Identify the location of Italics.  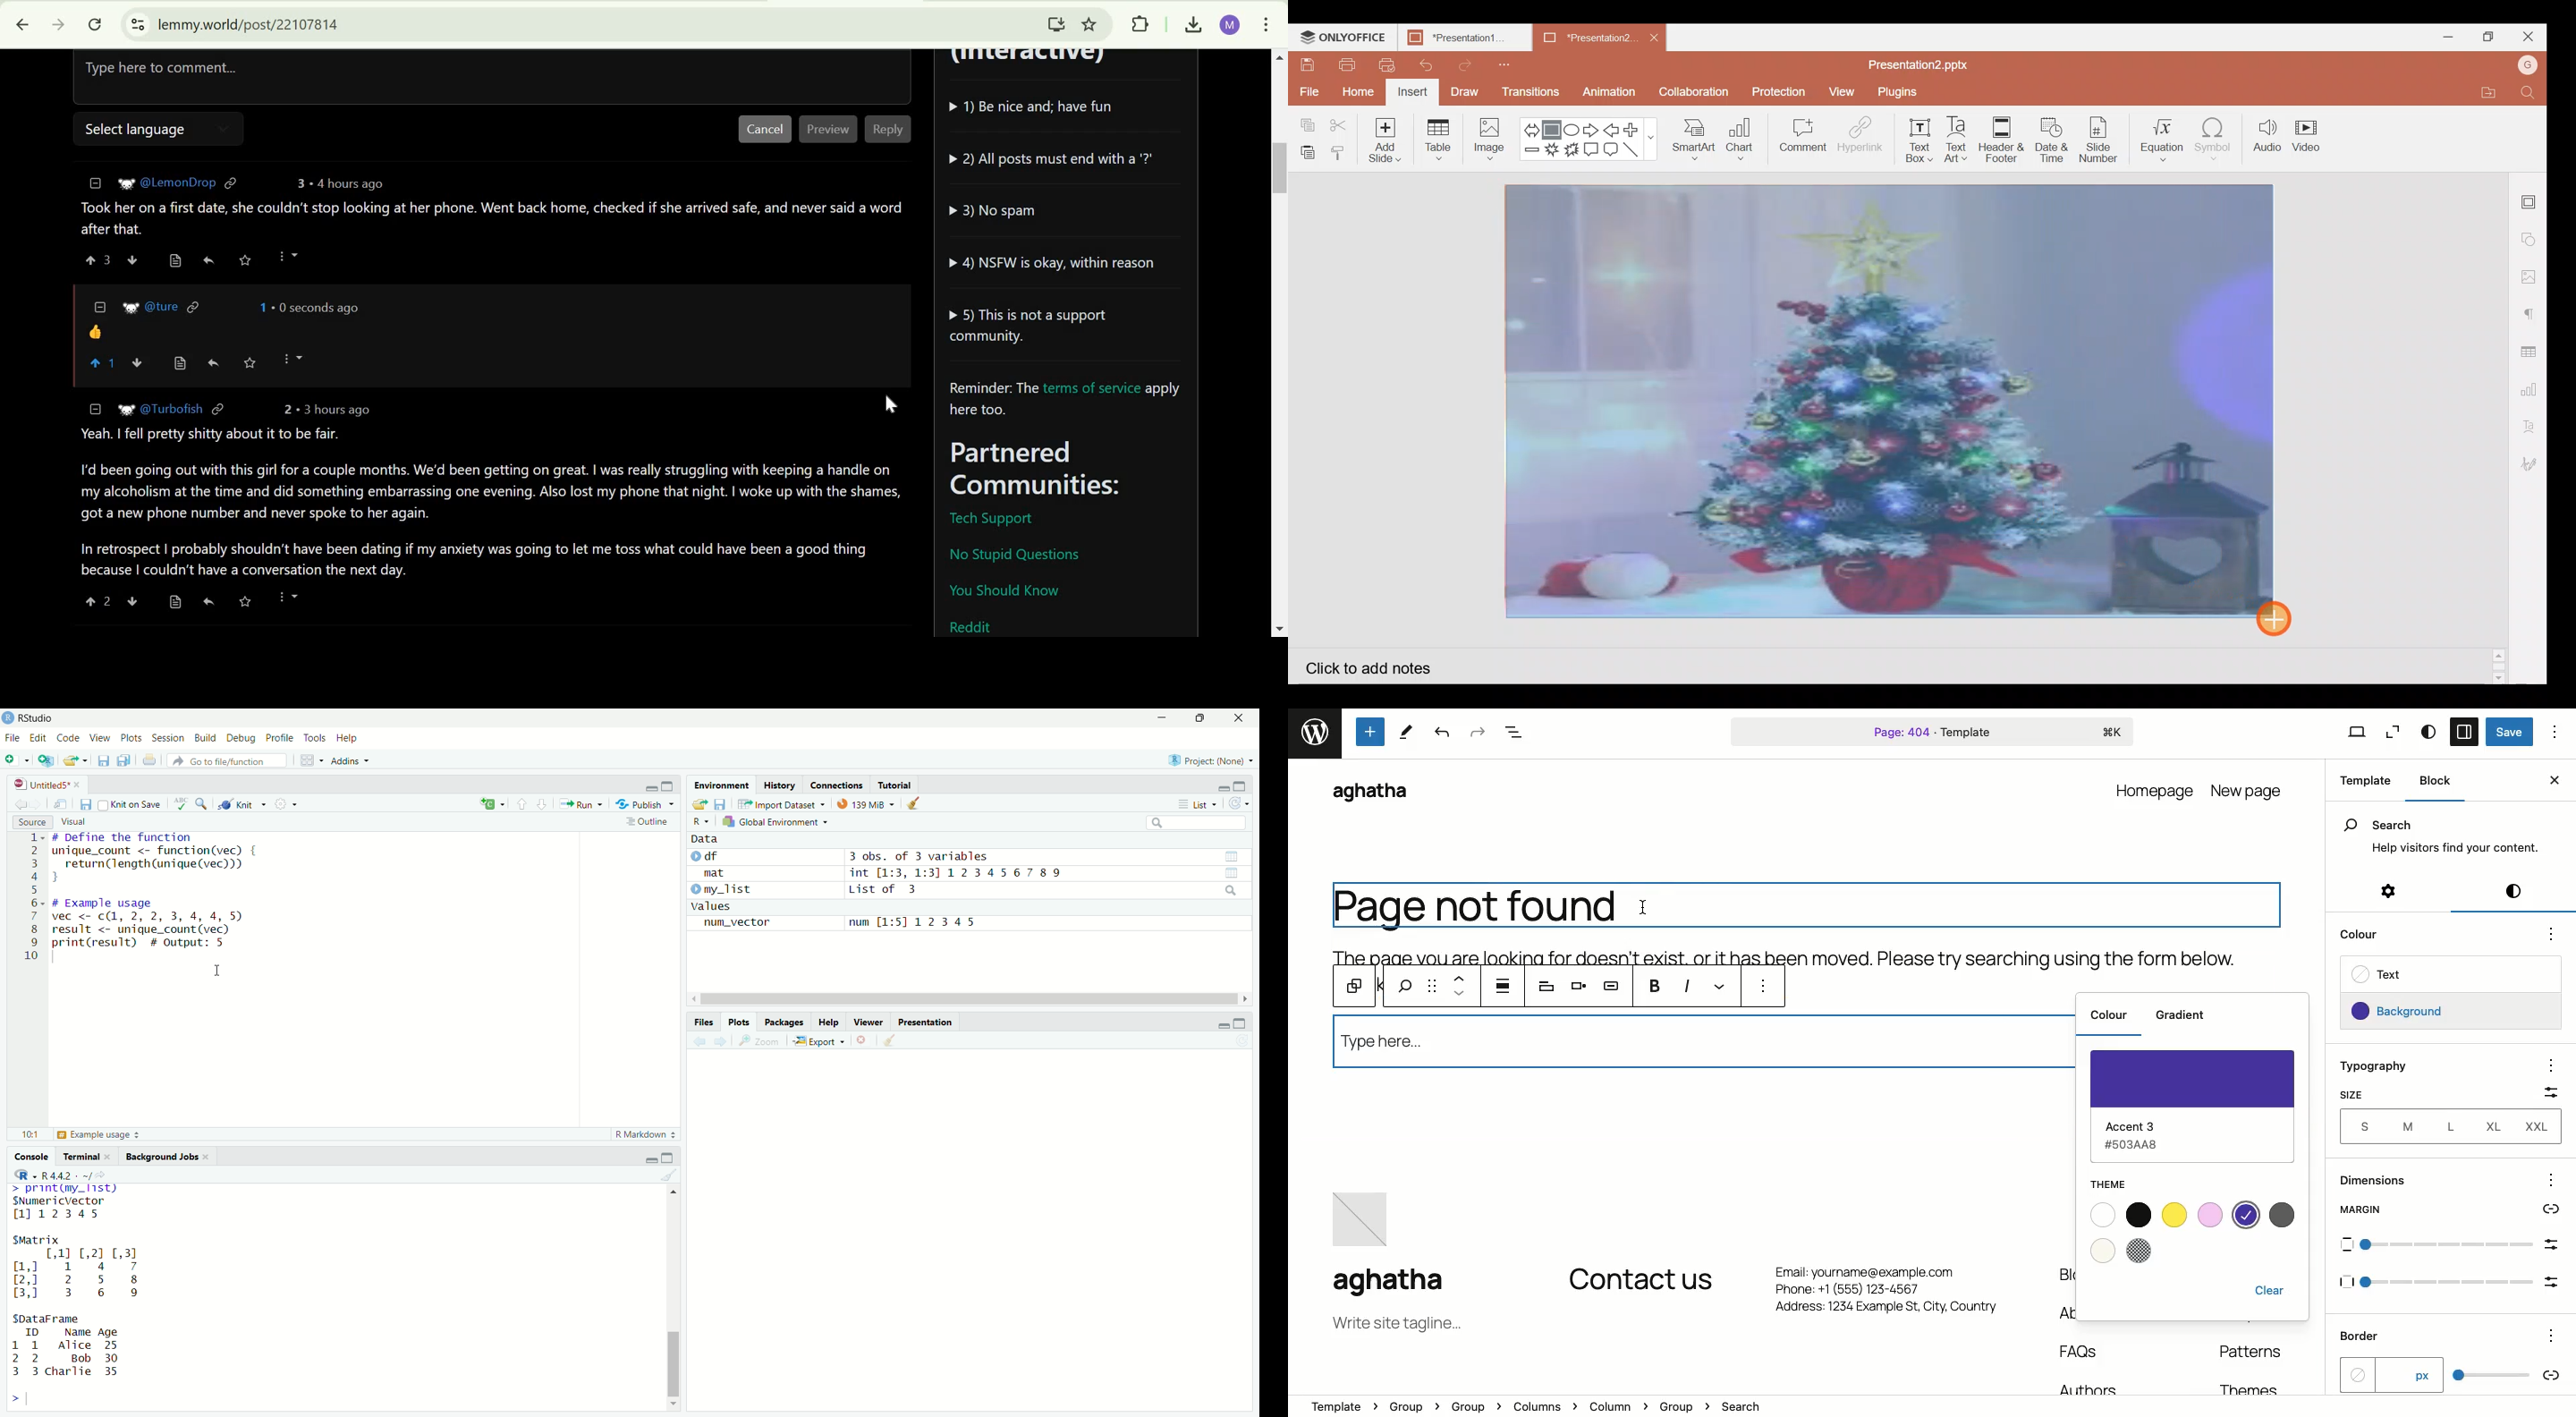
(1689, 986).